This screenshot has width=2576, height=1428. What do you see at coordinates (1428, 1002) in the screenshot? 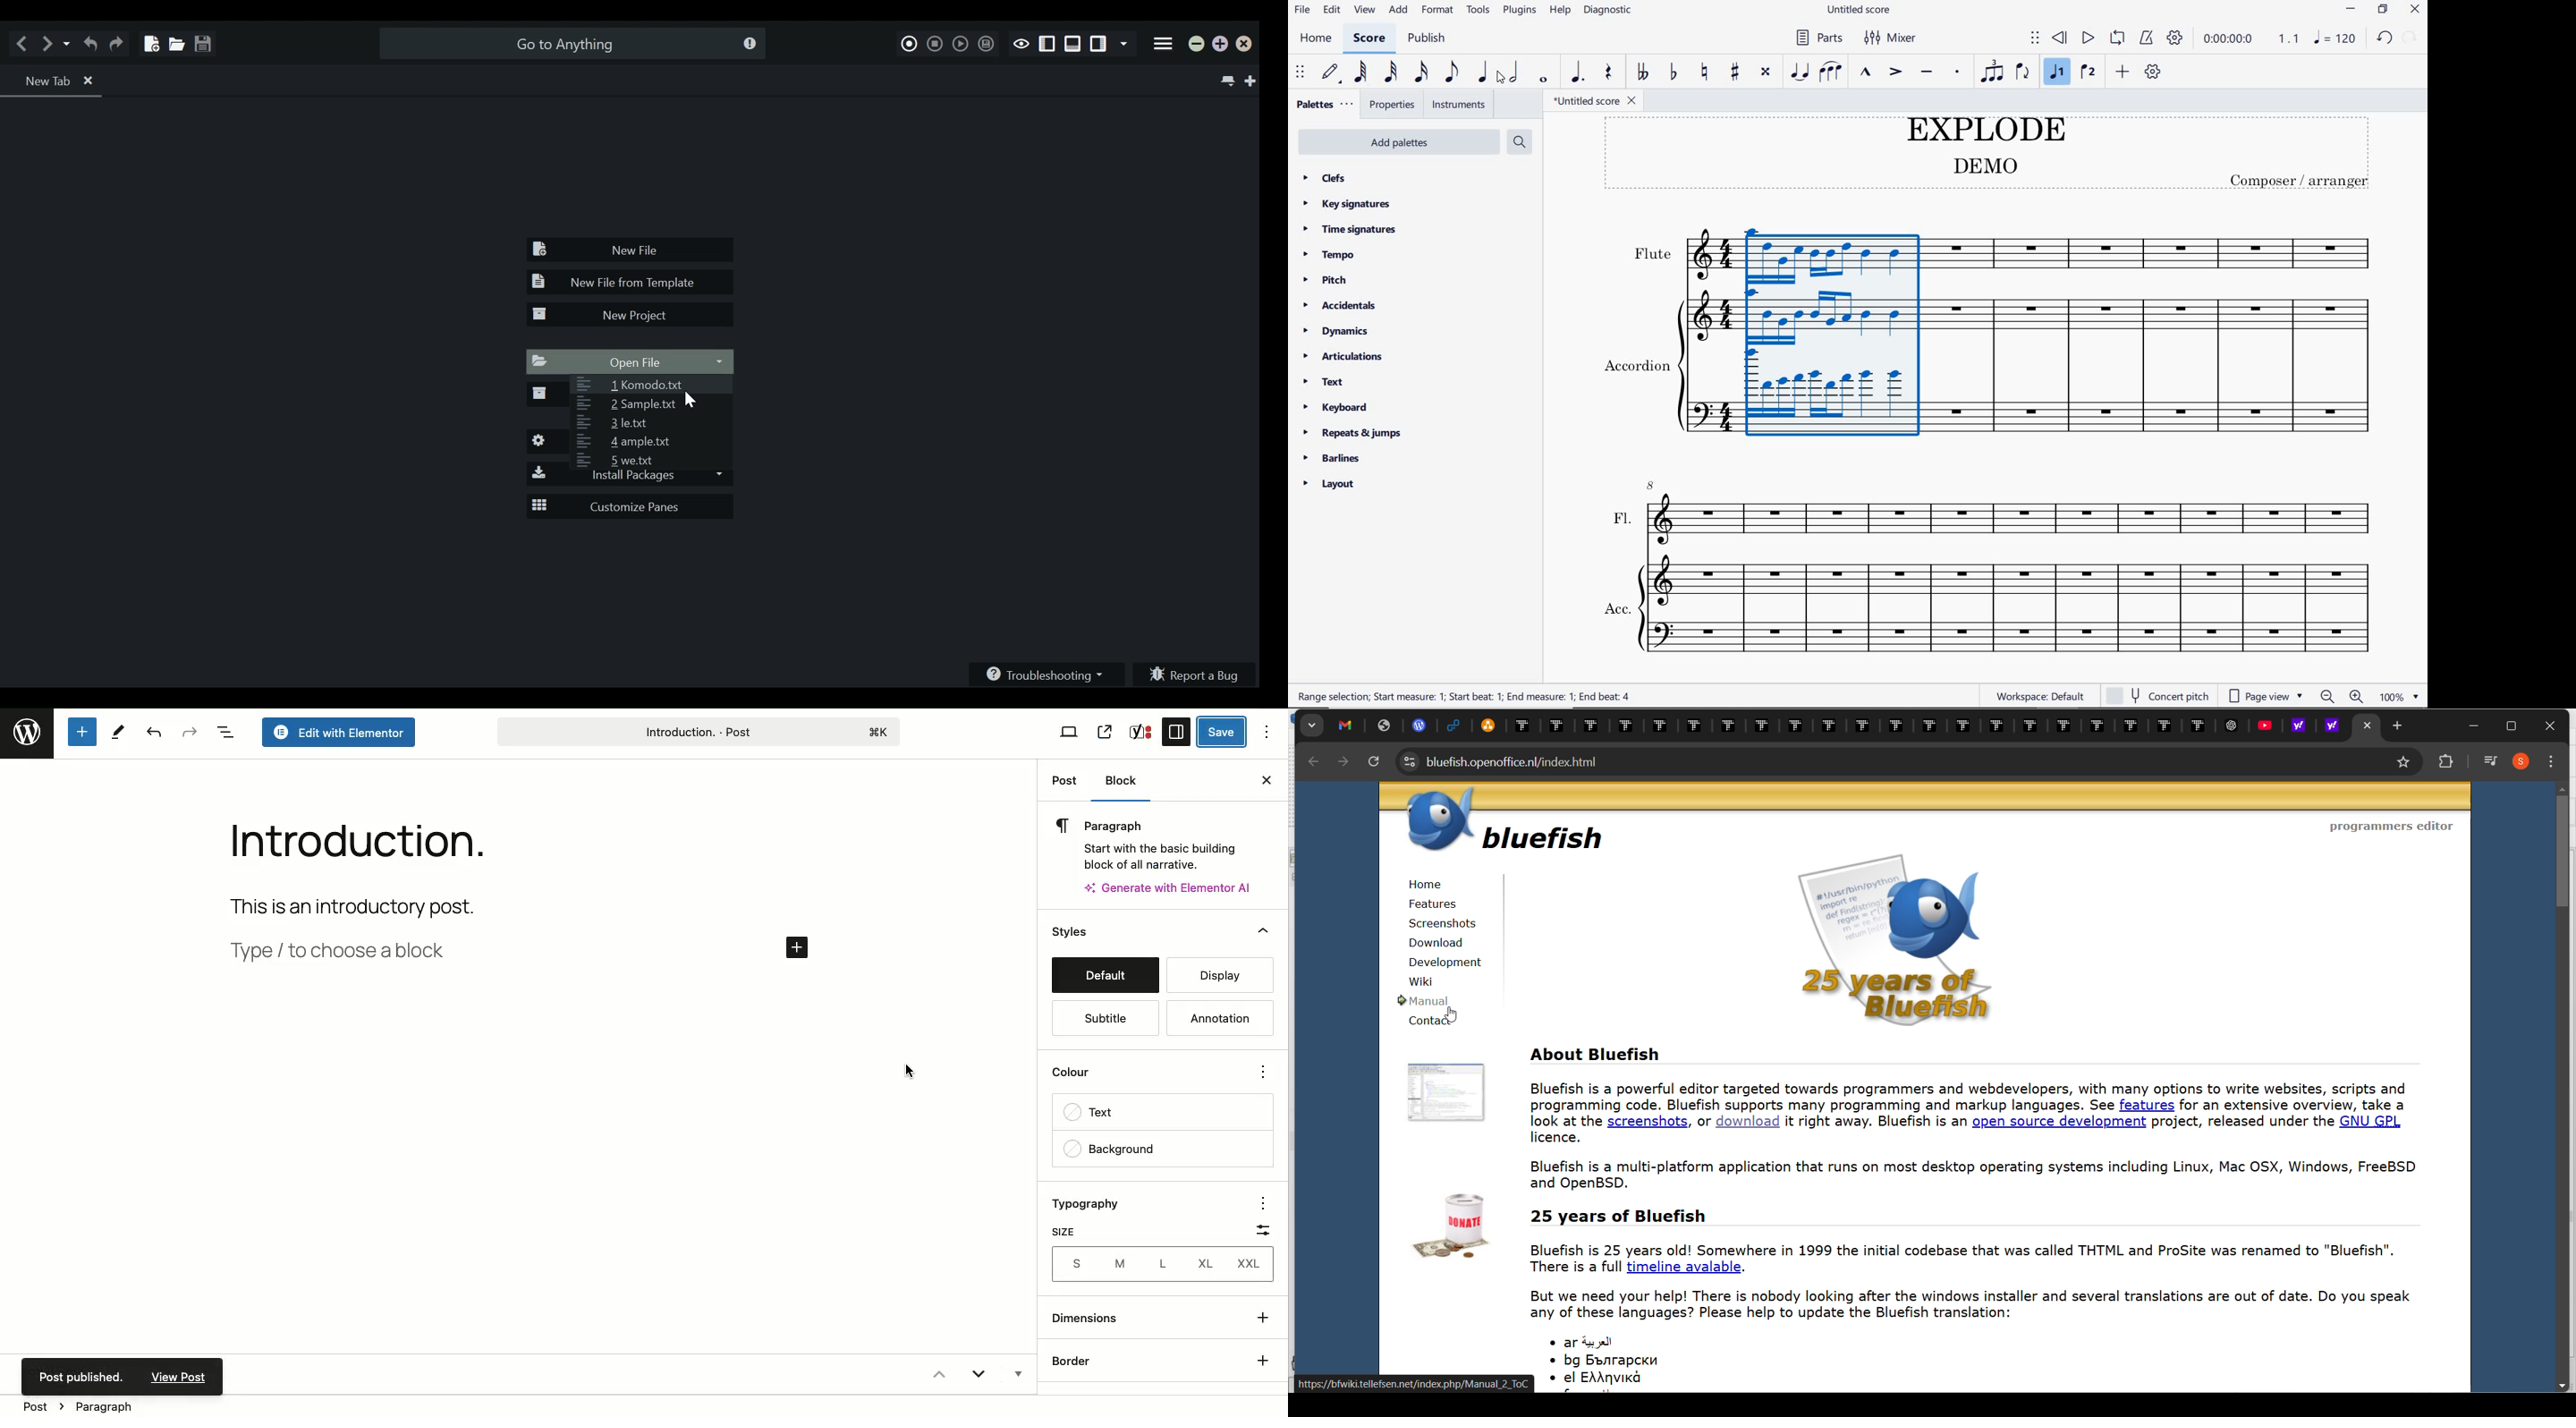
I see `manual` at bounding box center [1428, 1002].